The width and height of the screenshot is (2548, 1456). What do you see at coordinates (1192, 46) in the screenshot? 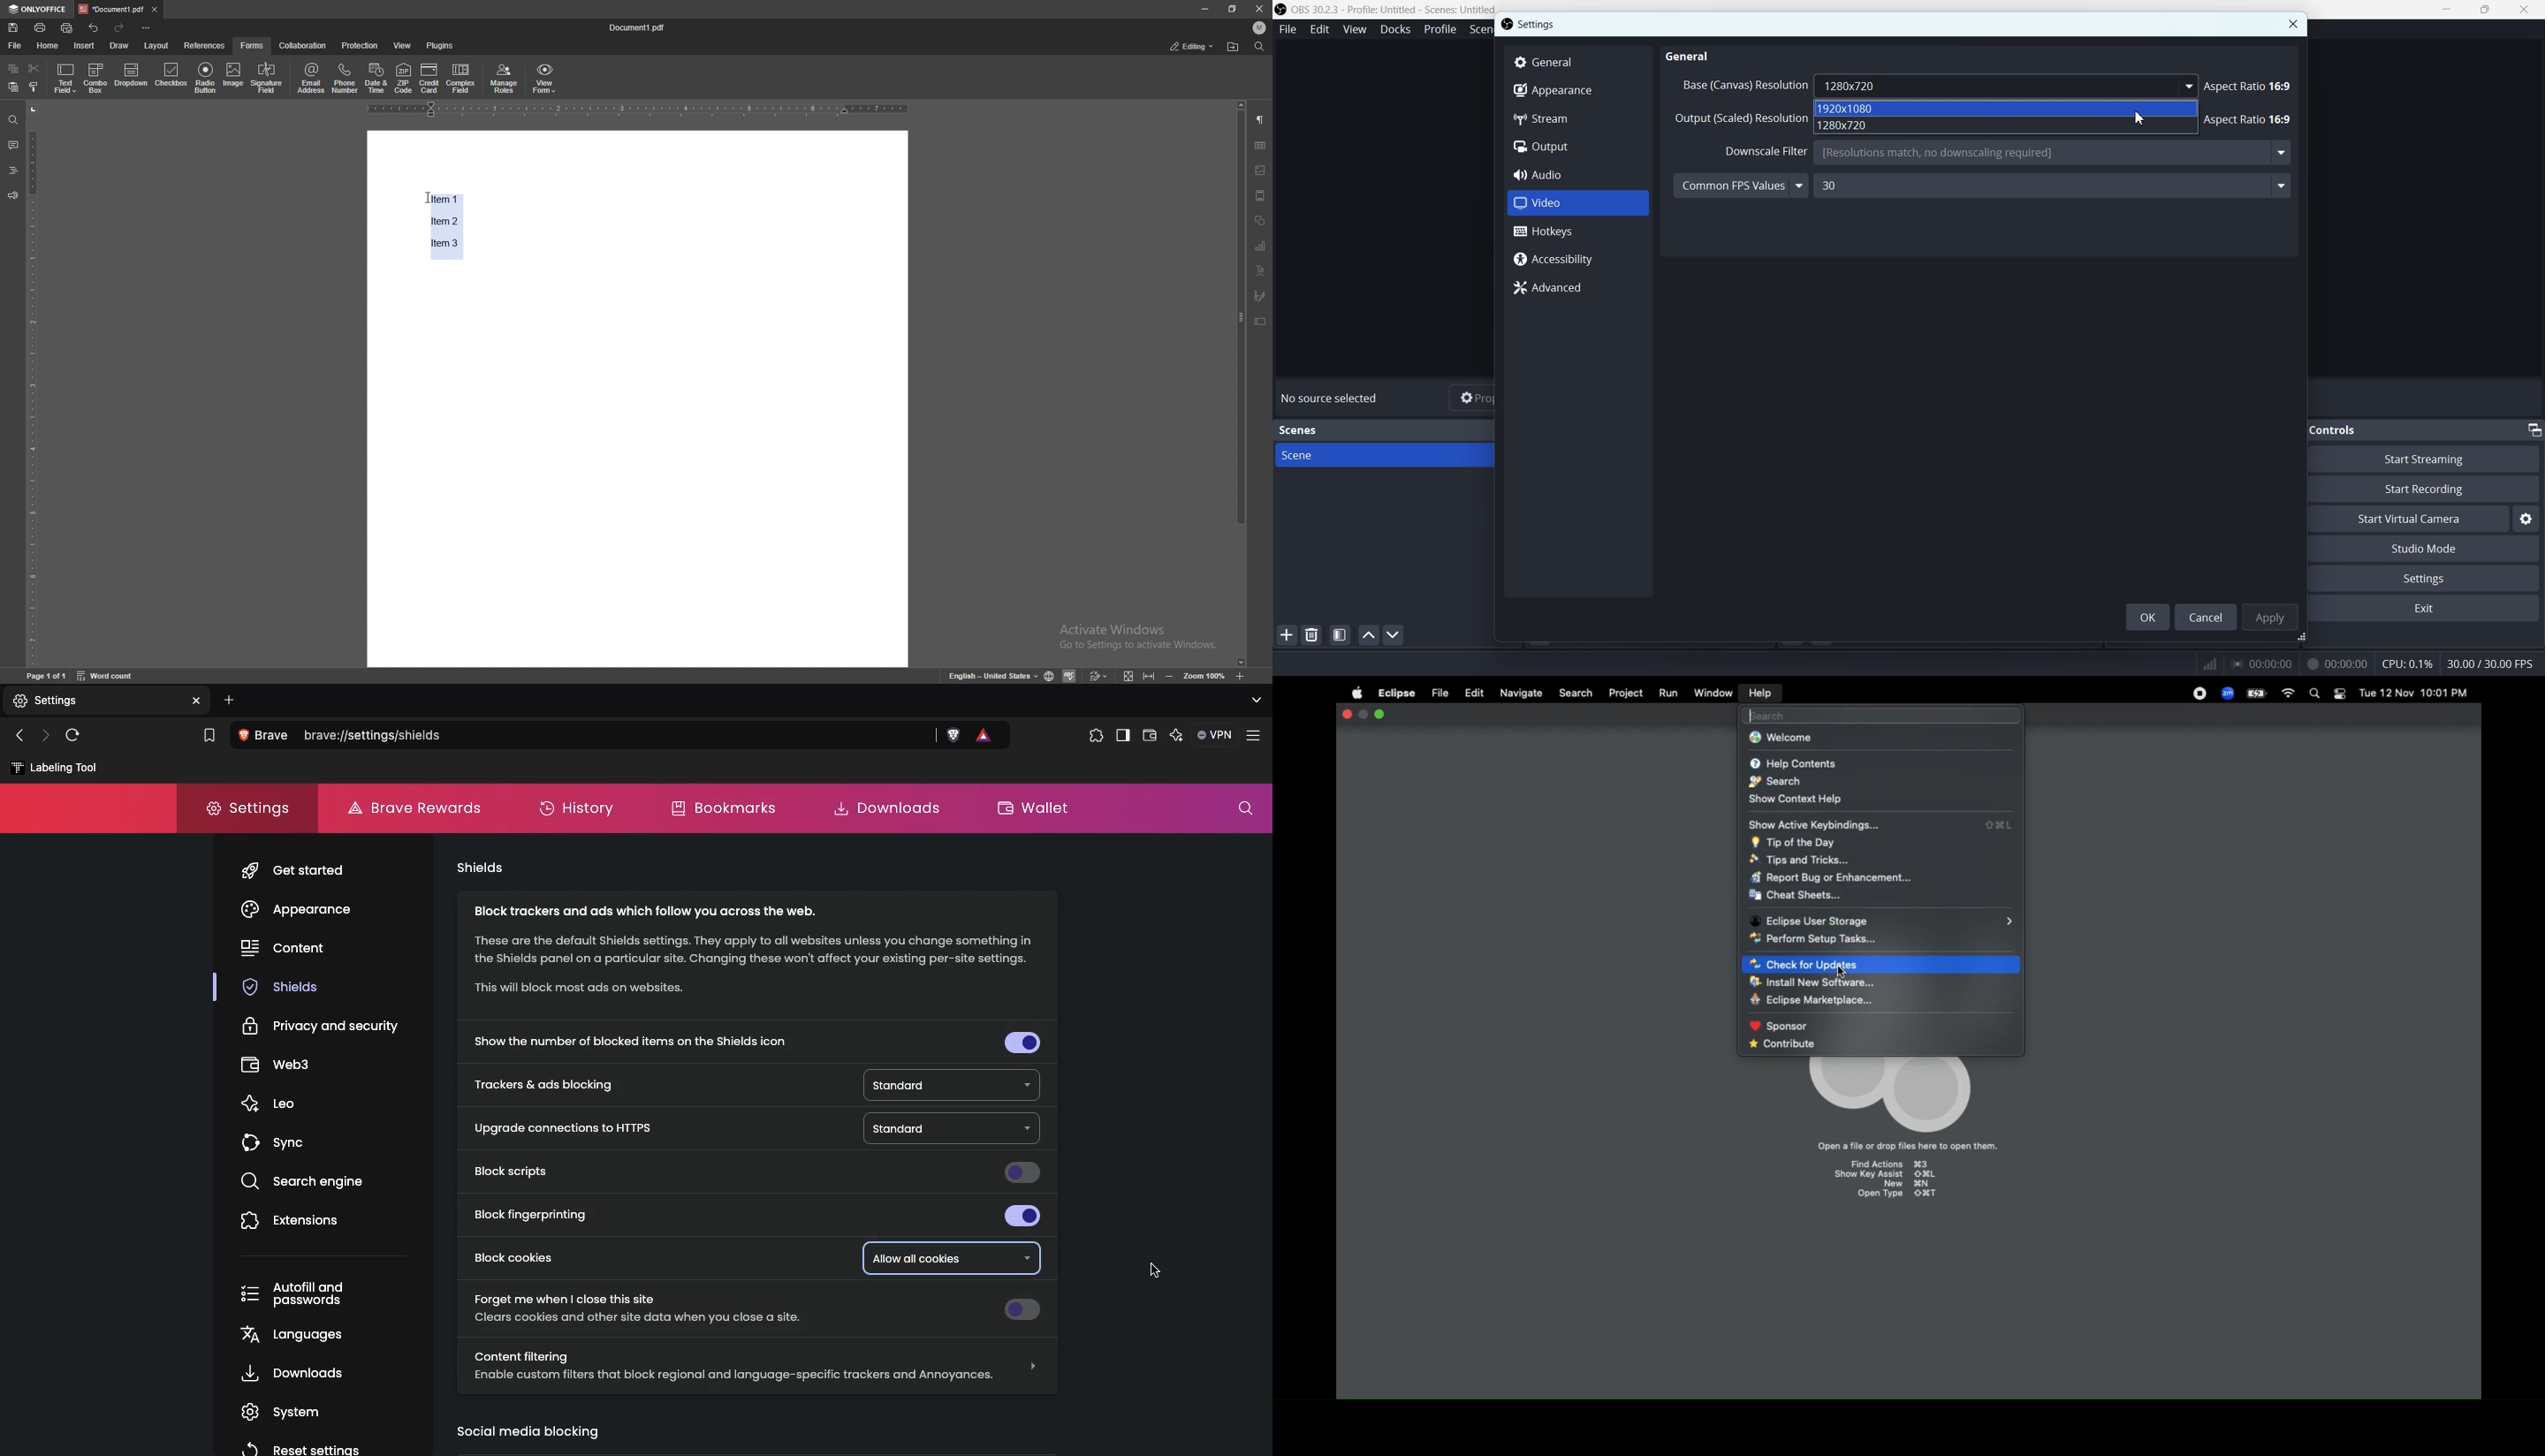
I see `status` at bounding box center [1192, 46].